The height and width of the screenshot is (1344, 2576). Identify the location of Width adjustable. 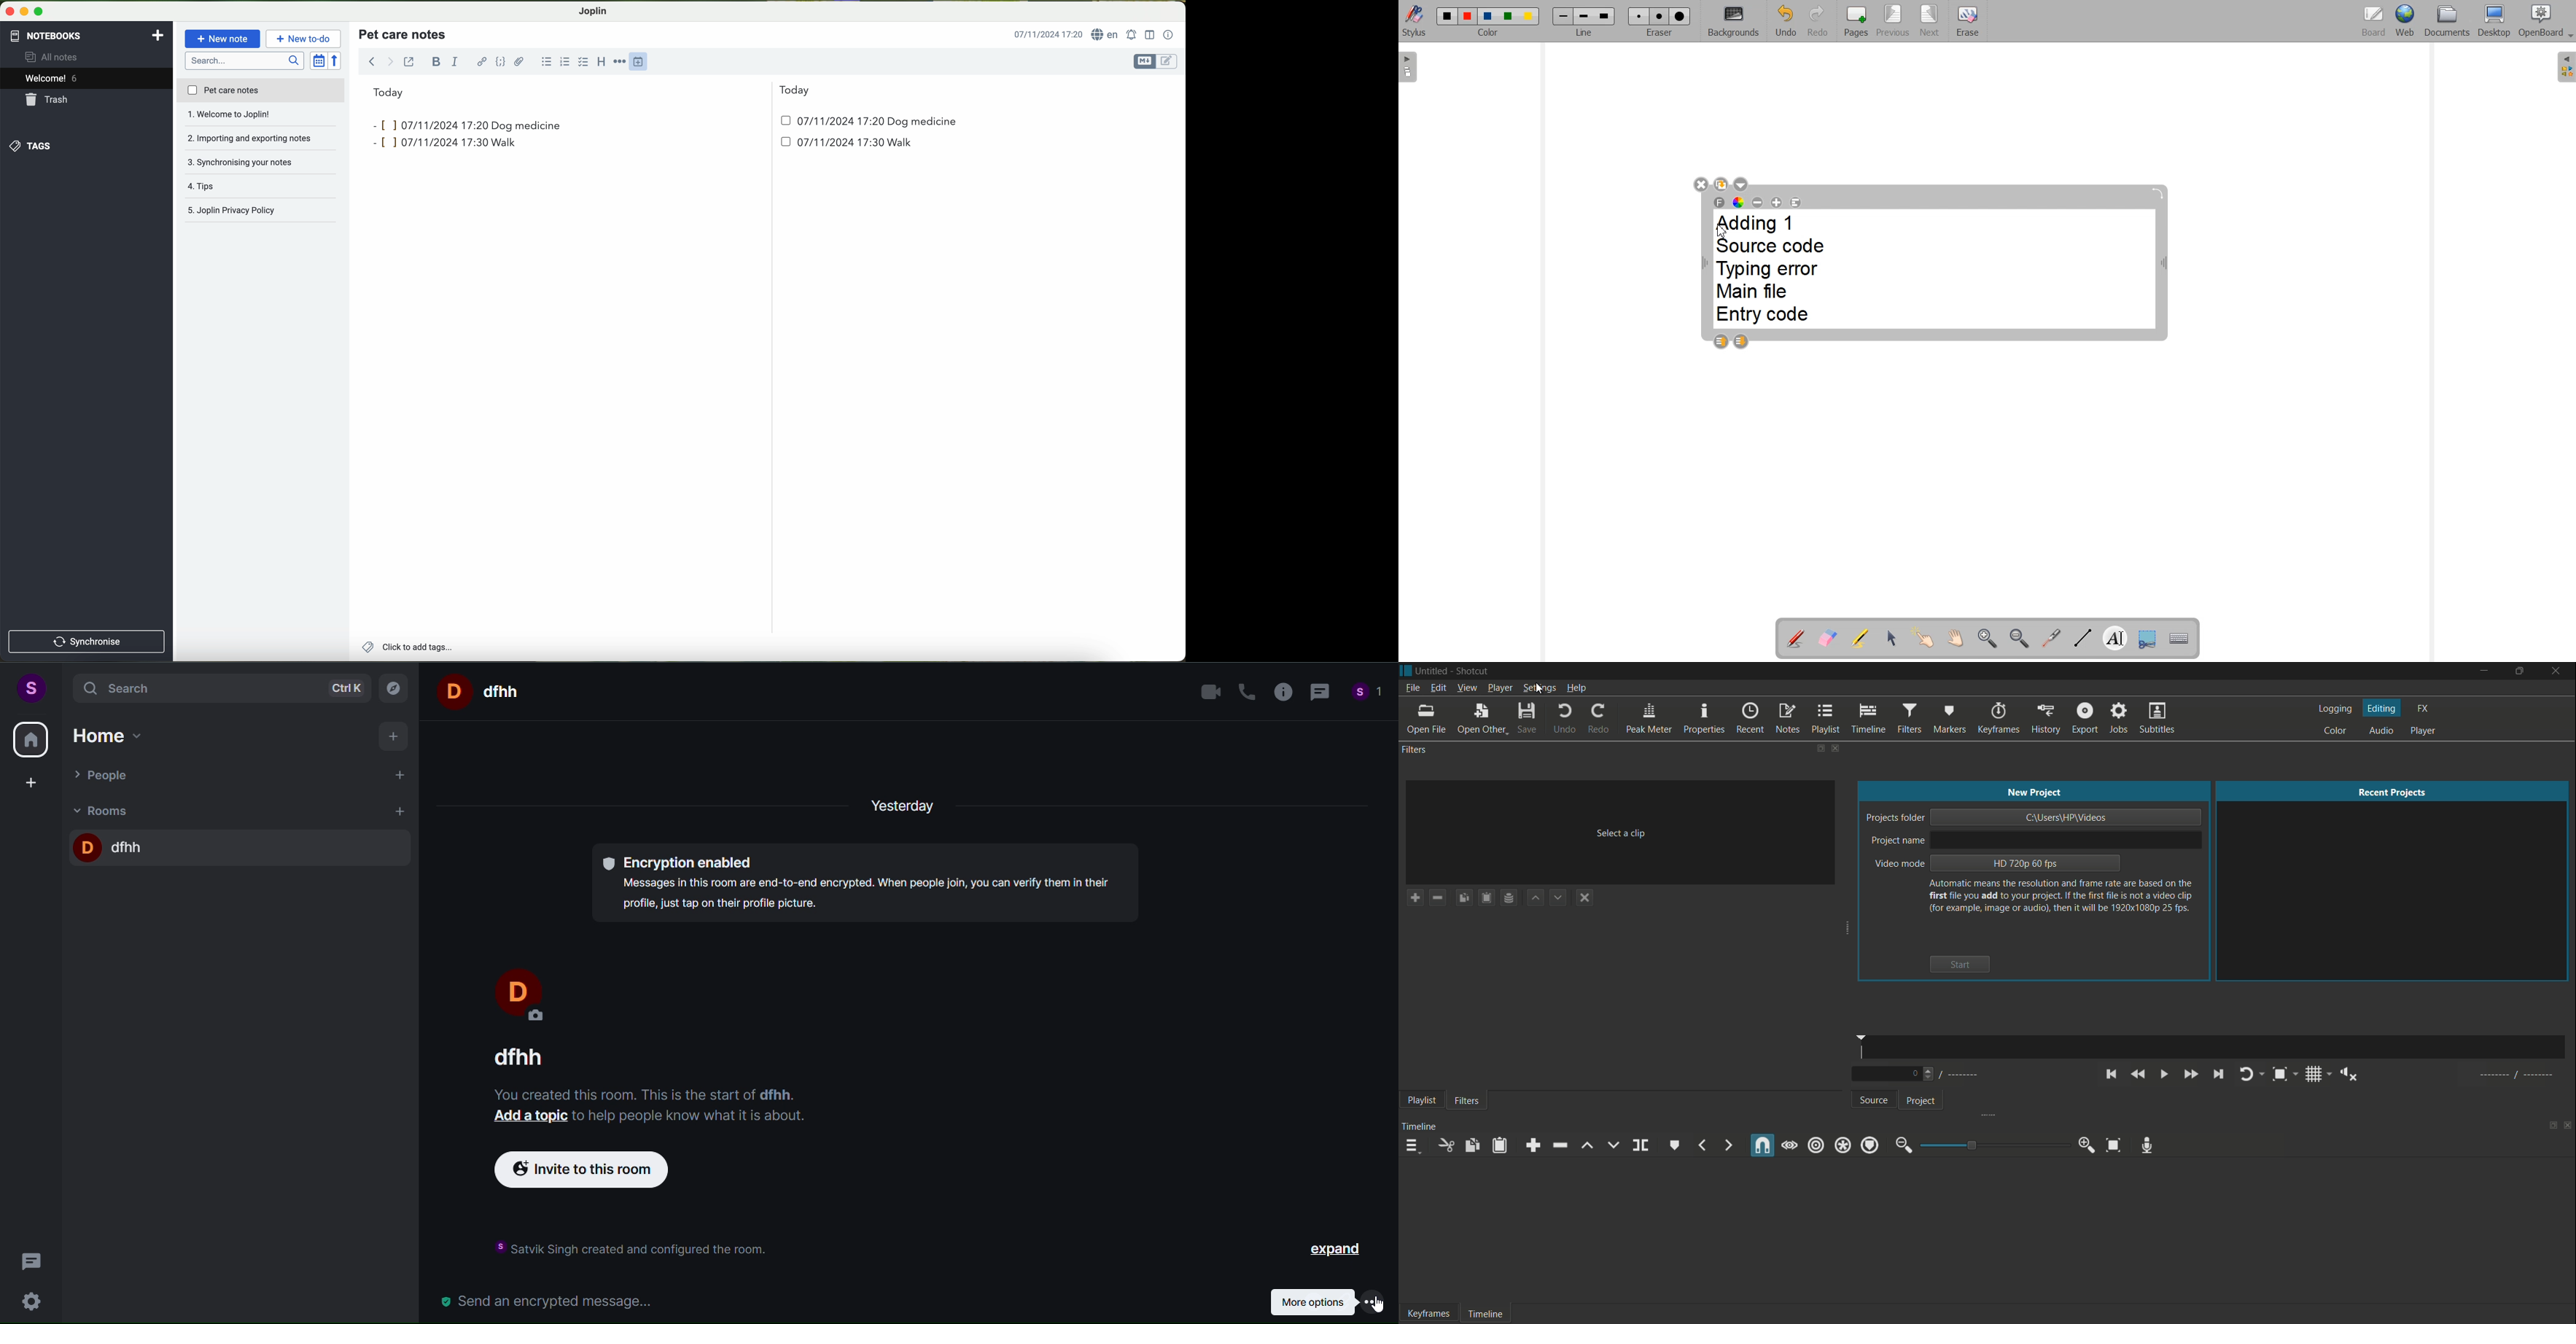
(2165, 265).